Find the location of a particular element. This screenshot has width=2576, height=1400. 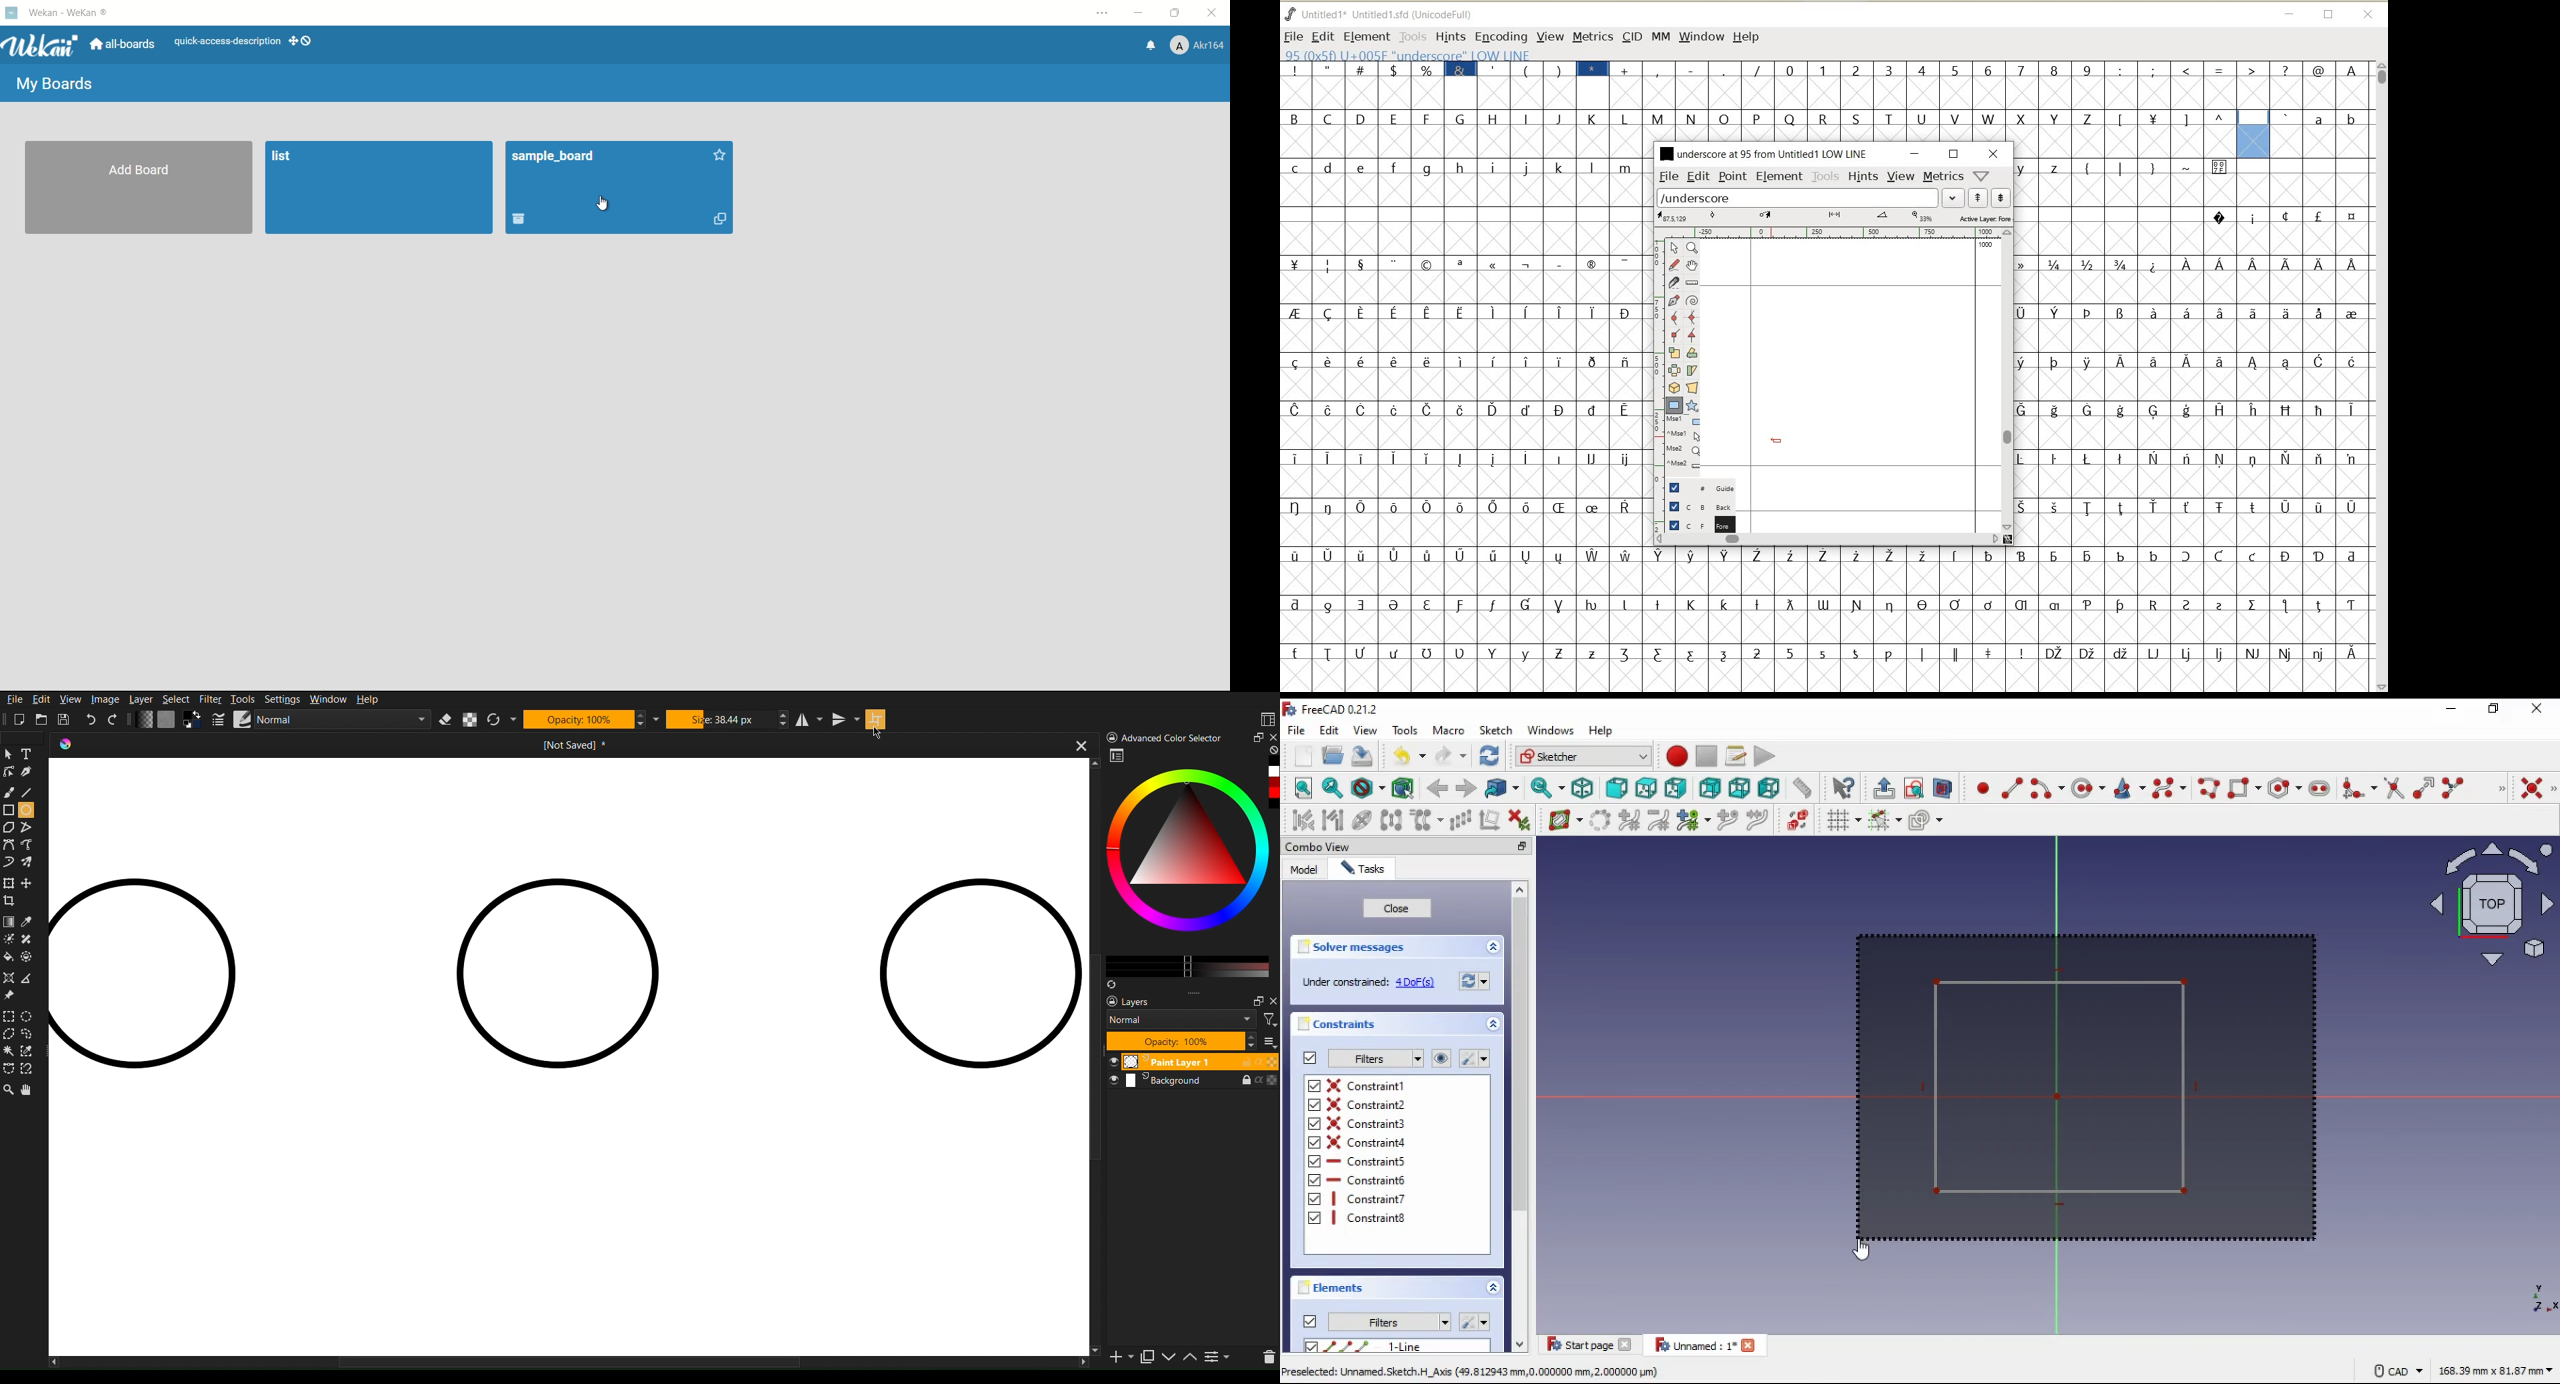

Circle is located at coordinates (28, 810).